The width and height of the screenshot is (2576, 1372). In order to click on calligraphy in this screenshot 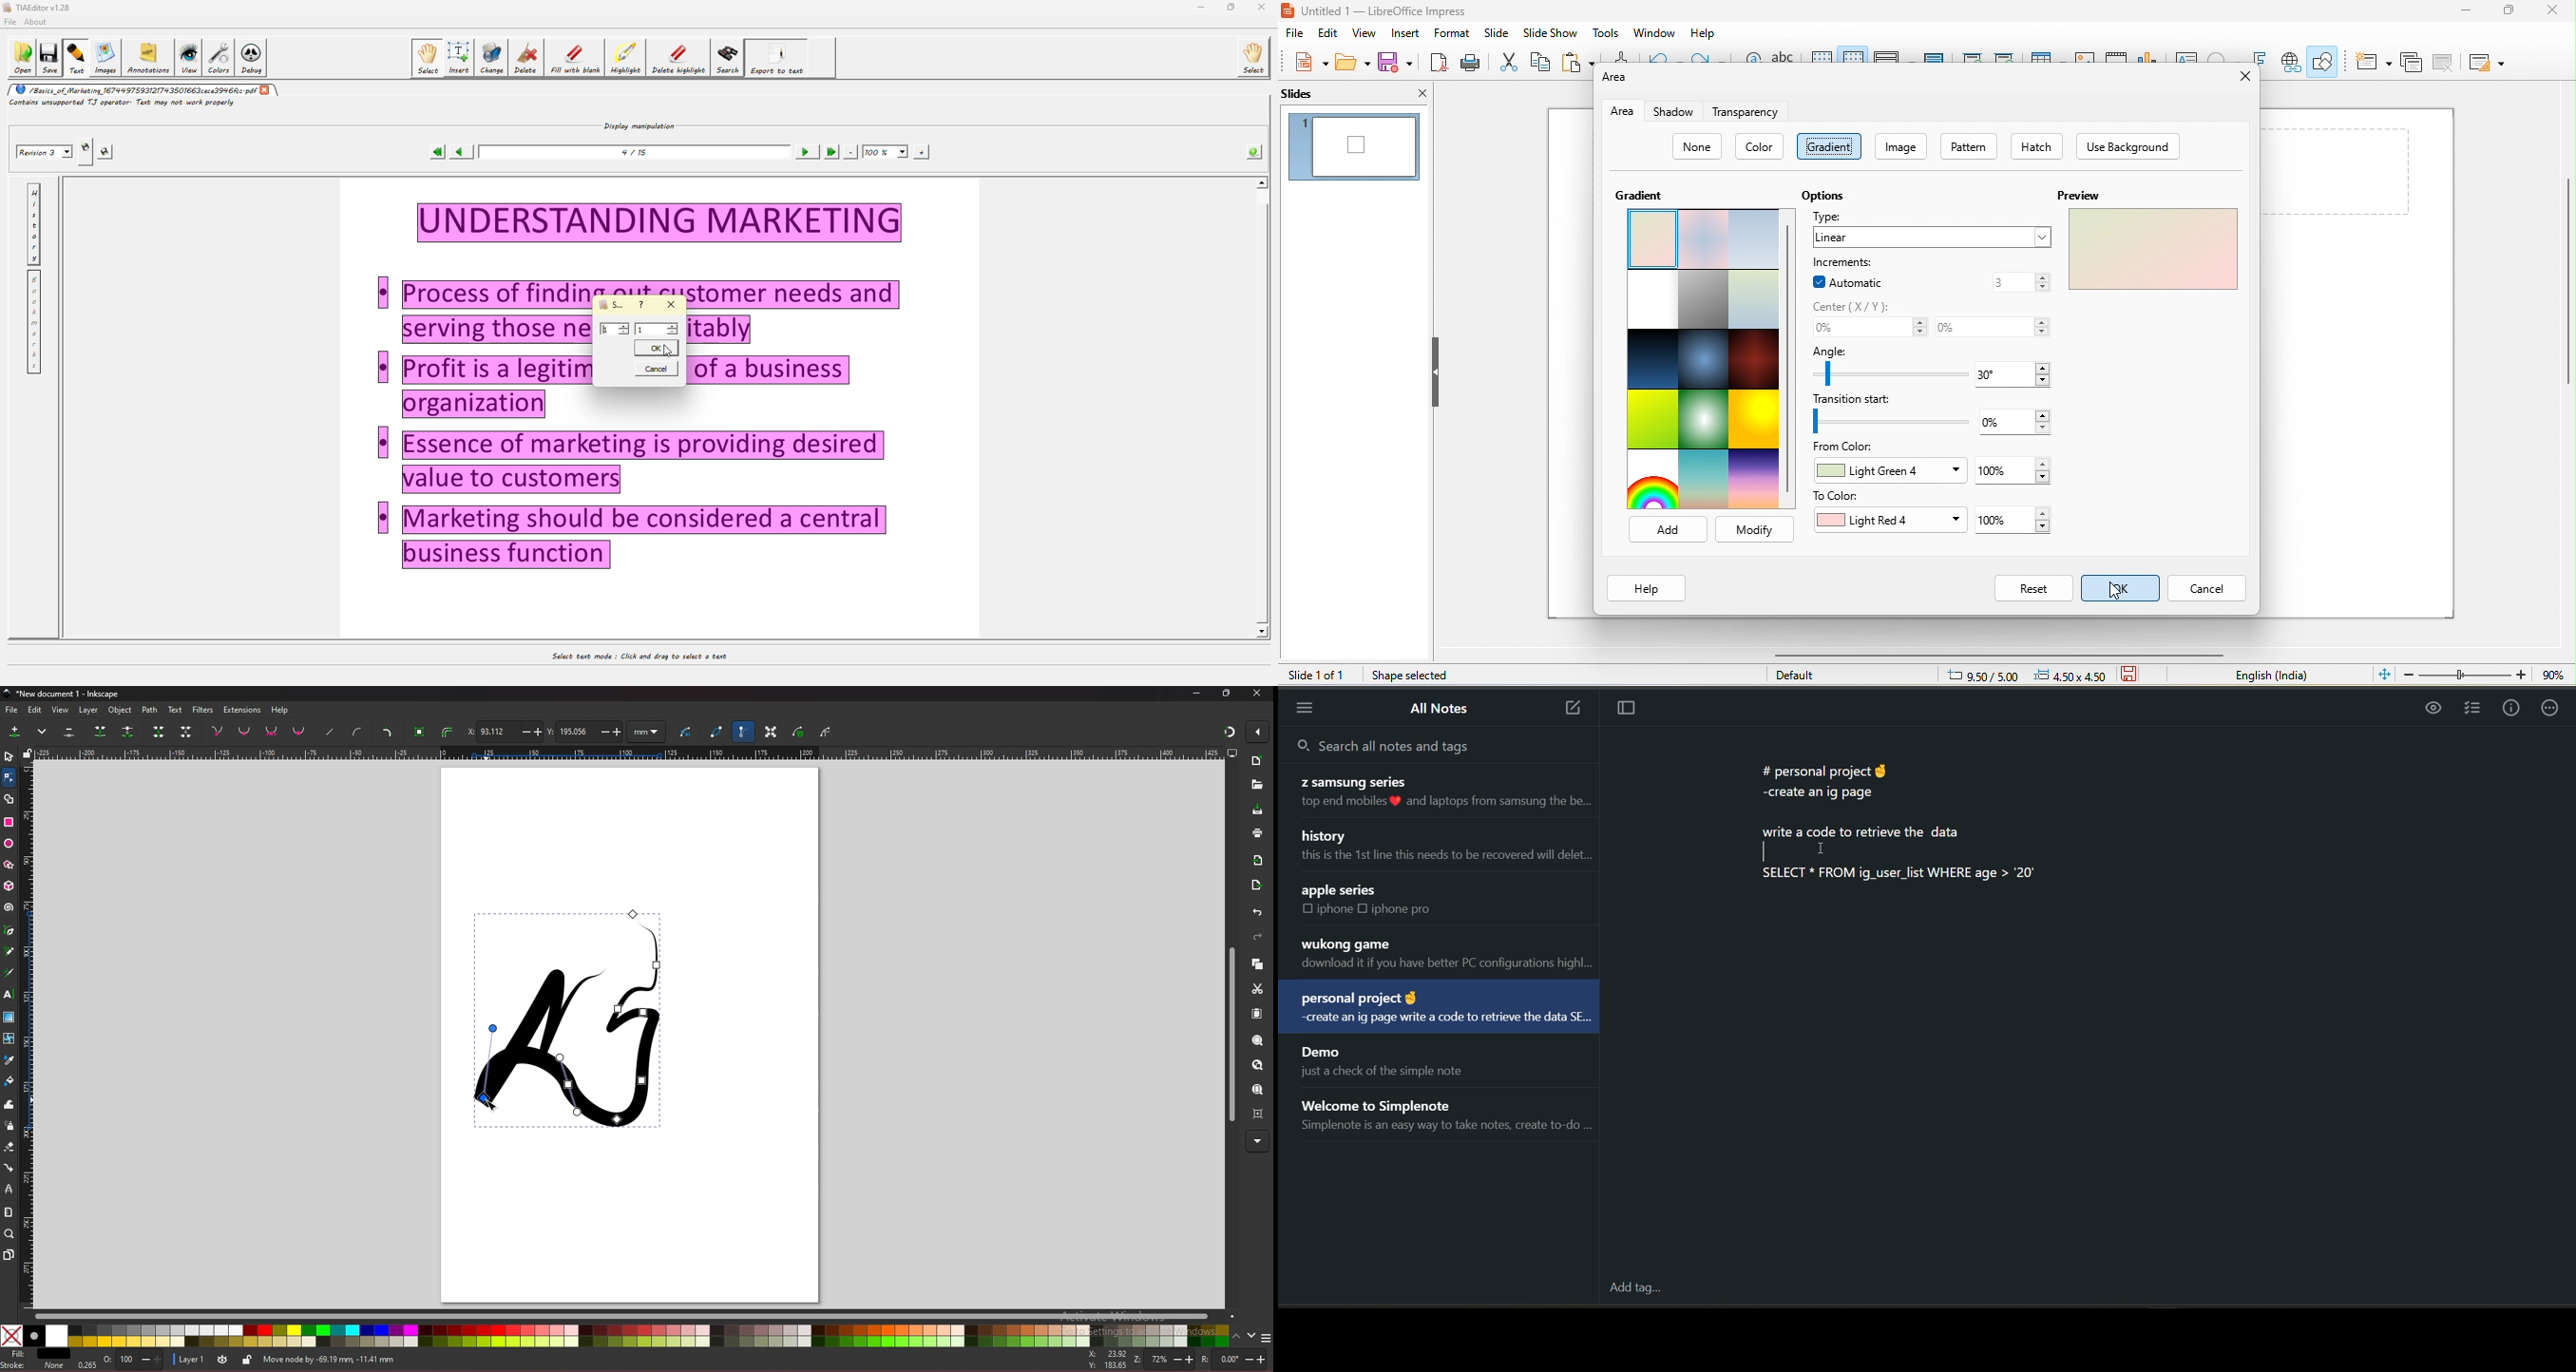, I will do `click(9, 973)`.